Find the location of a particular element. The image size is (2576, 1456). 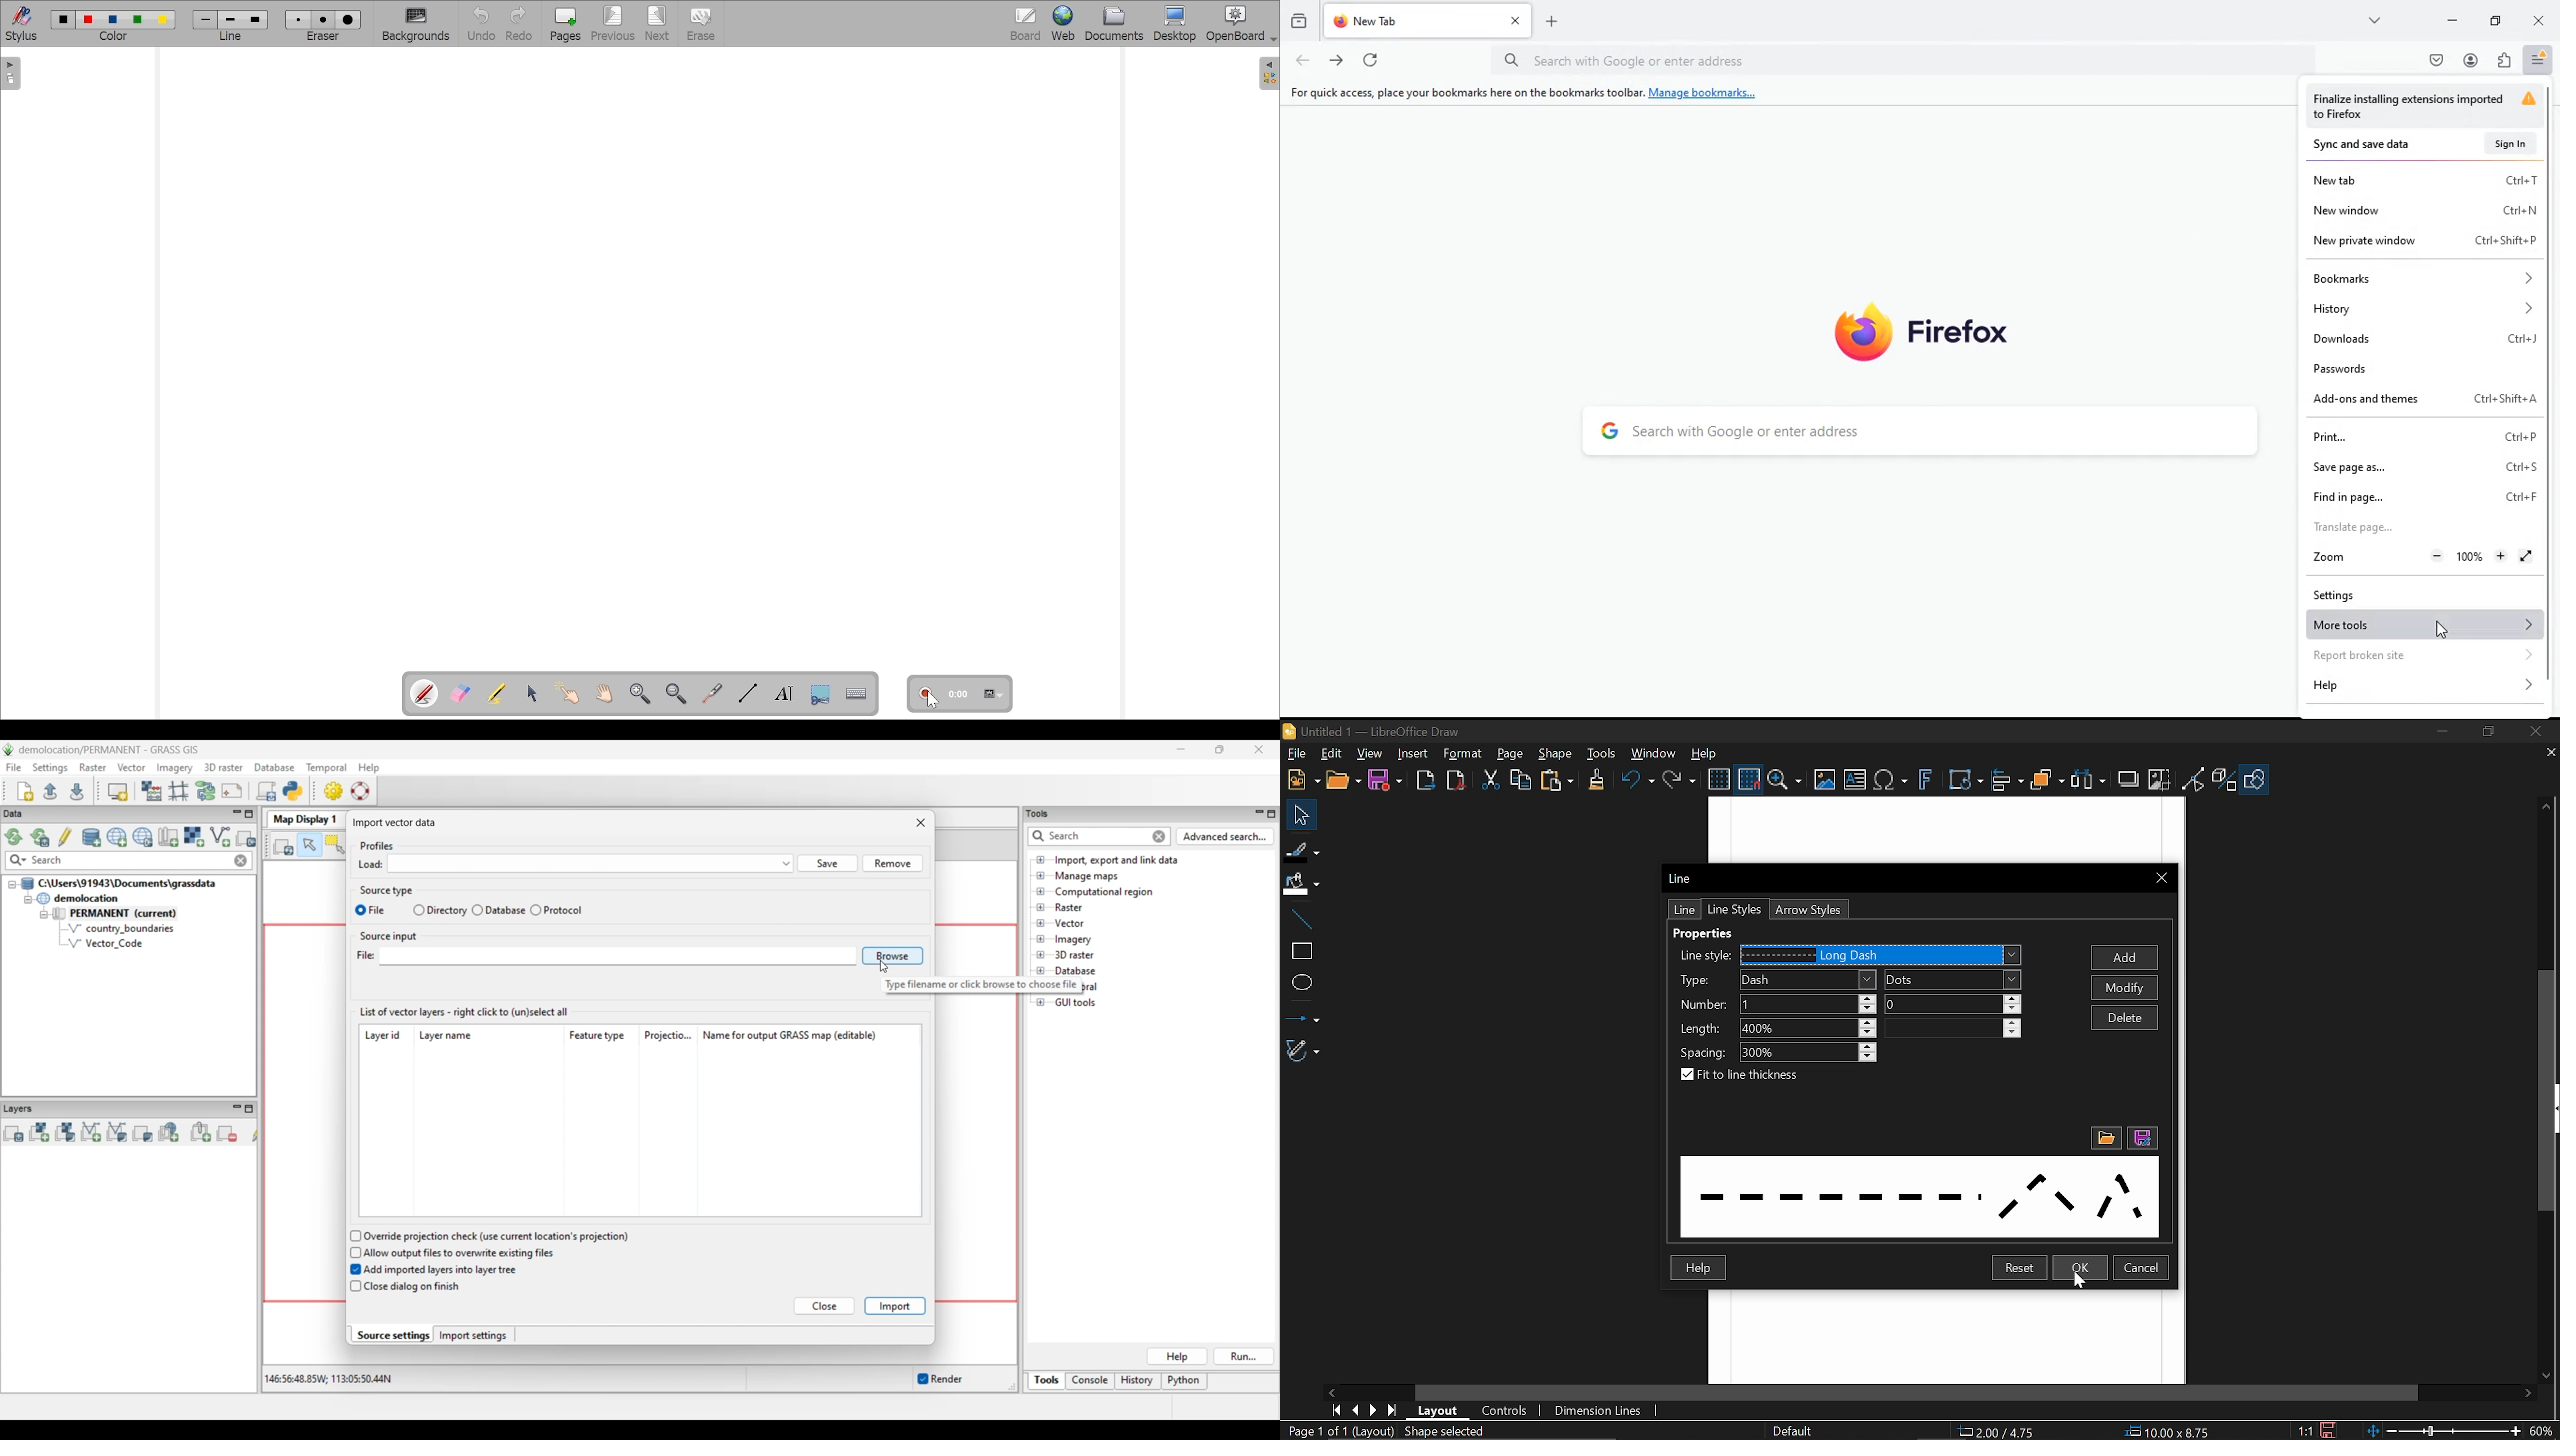

report broken site is located at coordinates (2425, 656).